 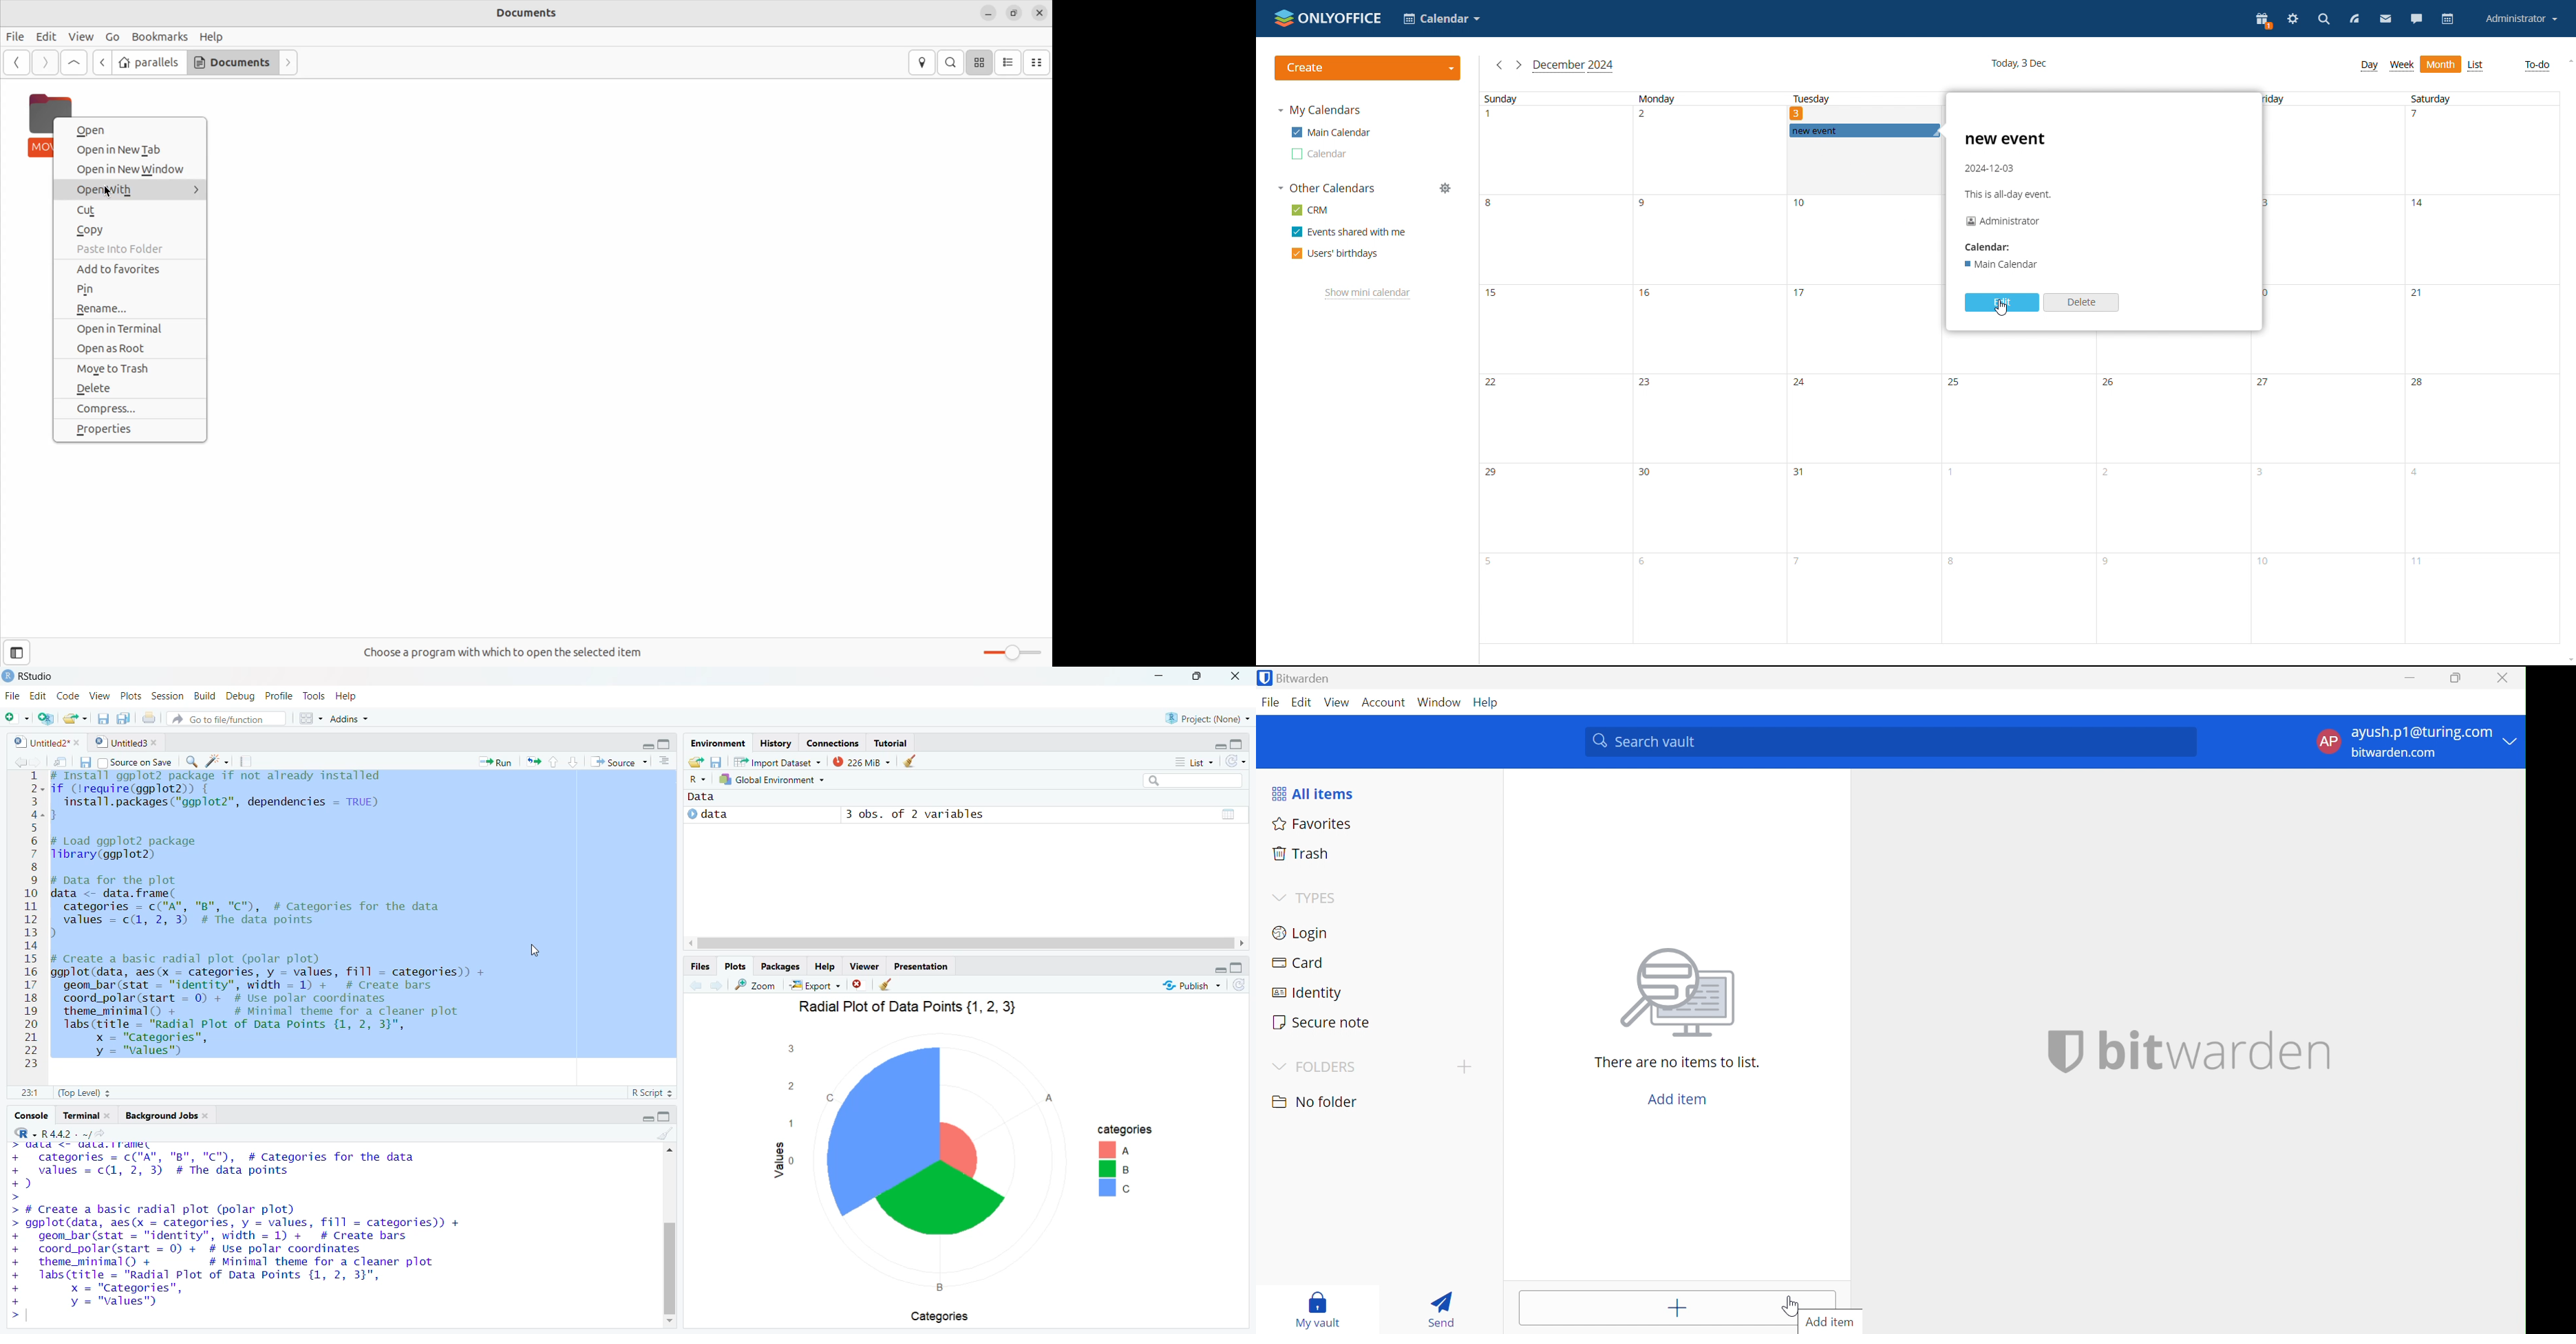 I want to click on Edit, so click(x=1299, y=702).